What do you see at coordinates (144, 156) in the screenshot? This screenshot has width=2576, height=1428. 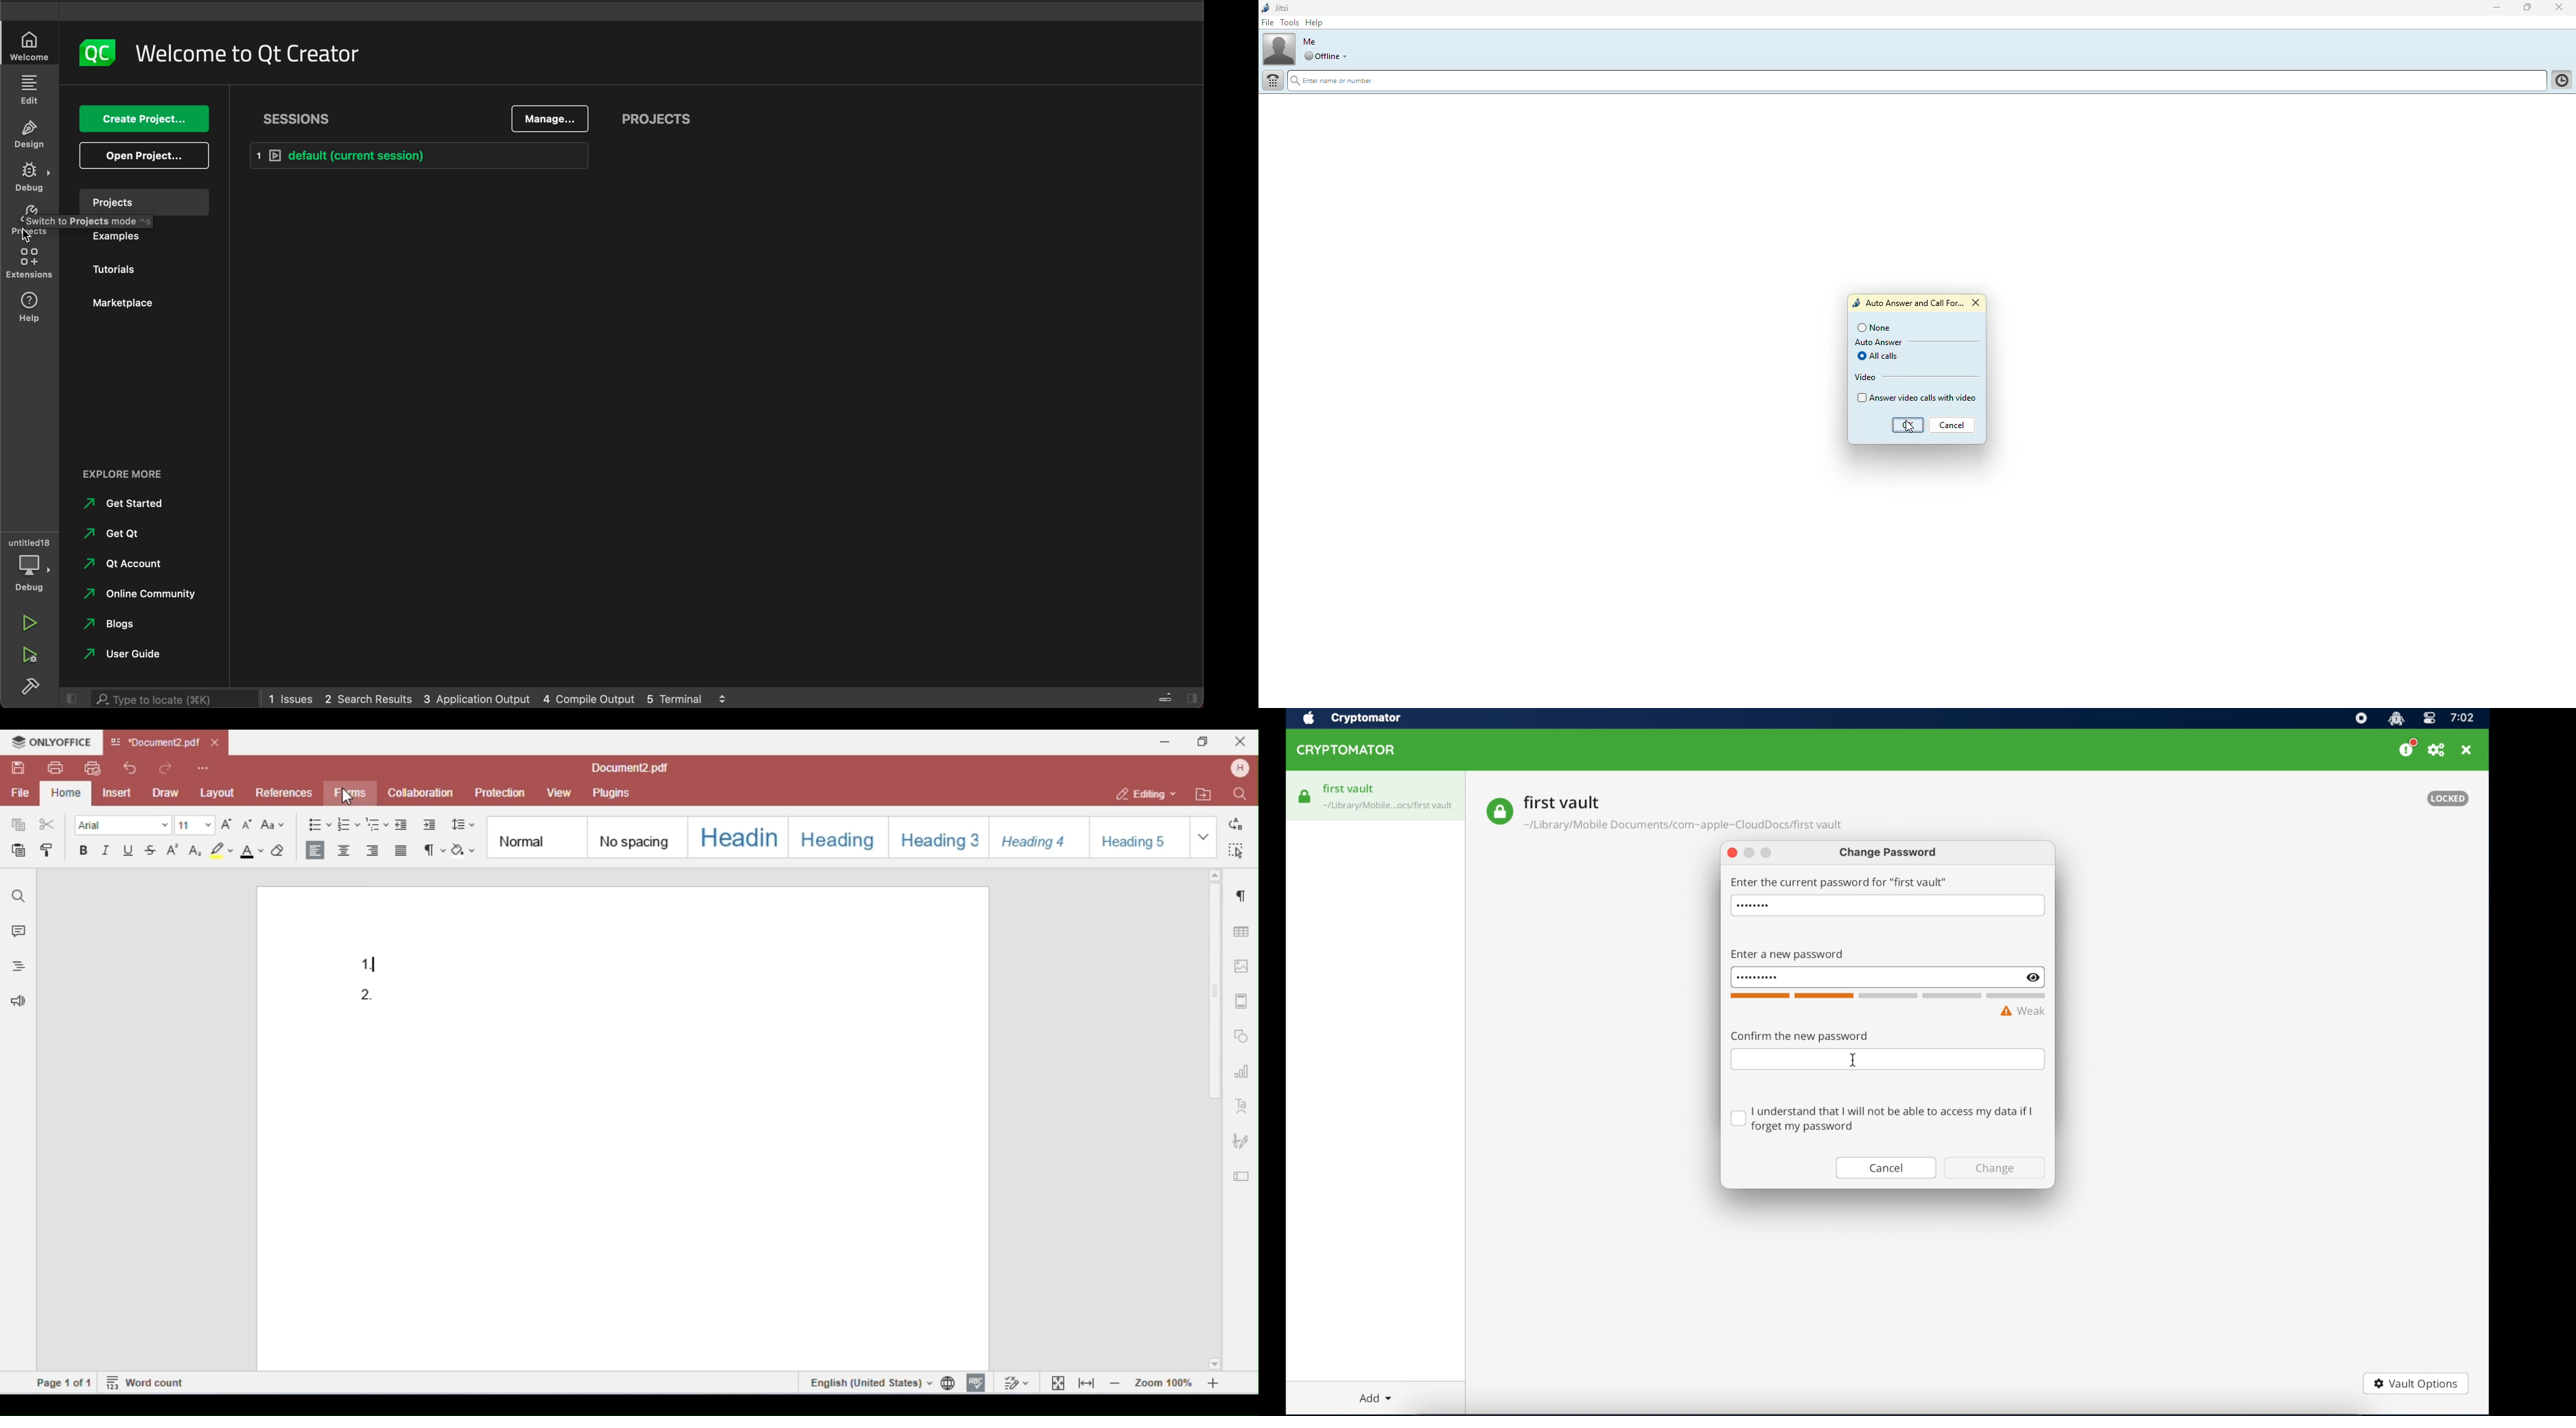 I see `open` at bounding box center [144, 156].